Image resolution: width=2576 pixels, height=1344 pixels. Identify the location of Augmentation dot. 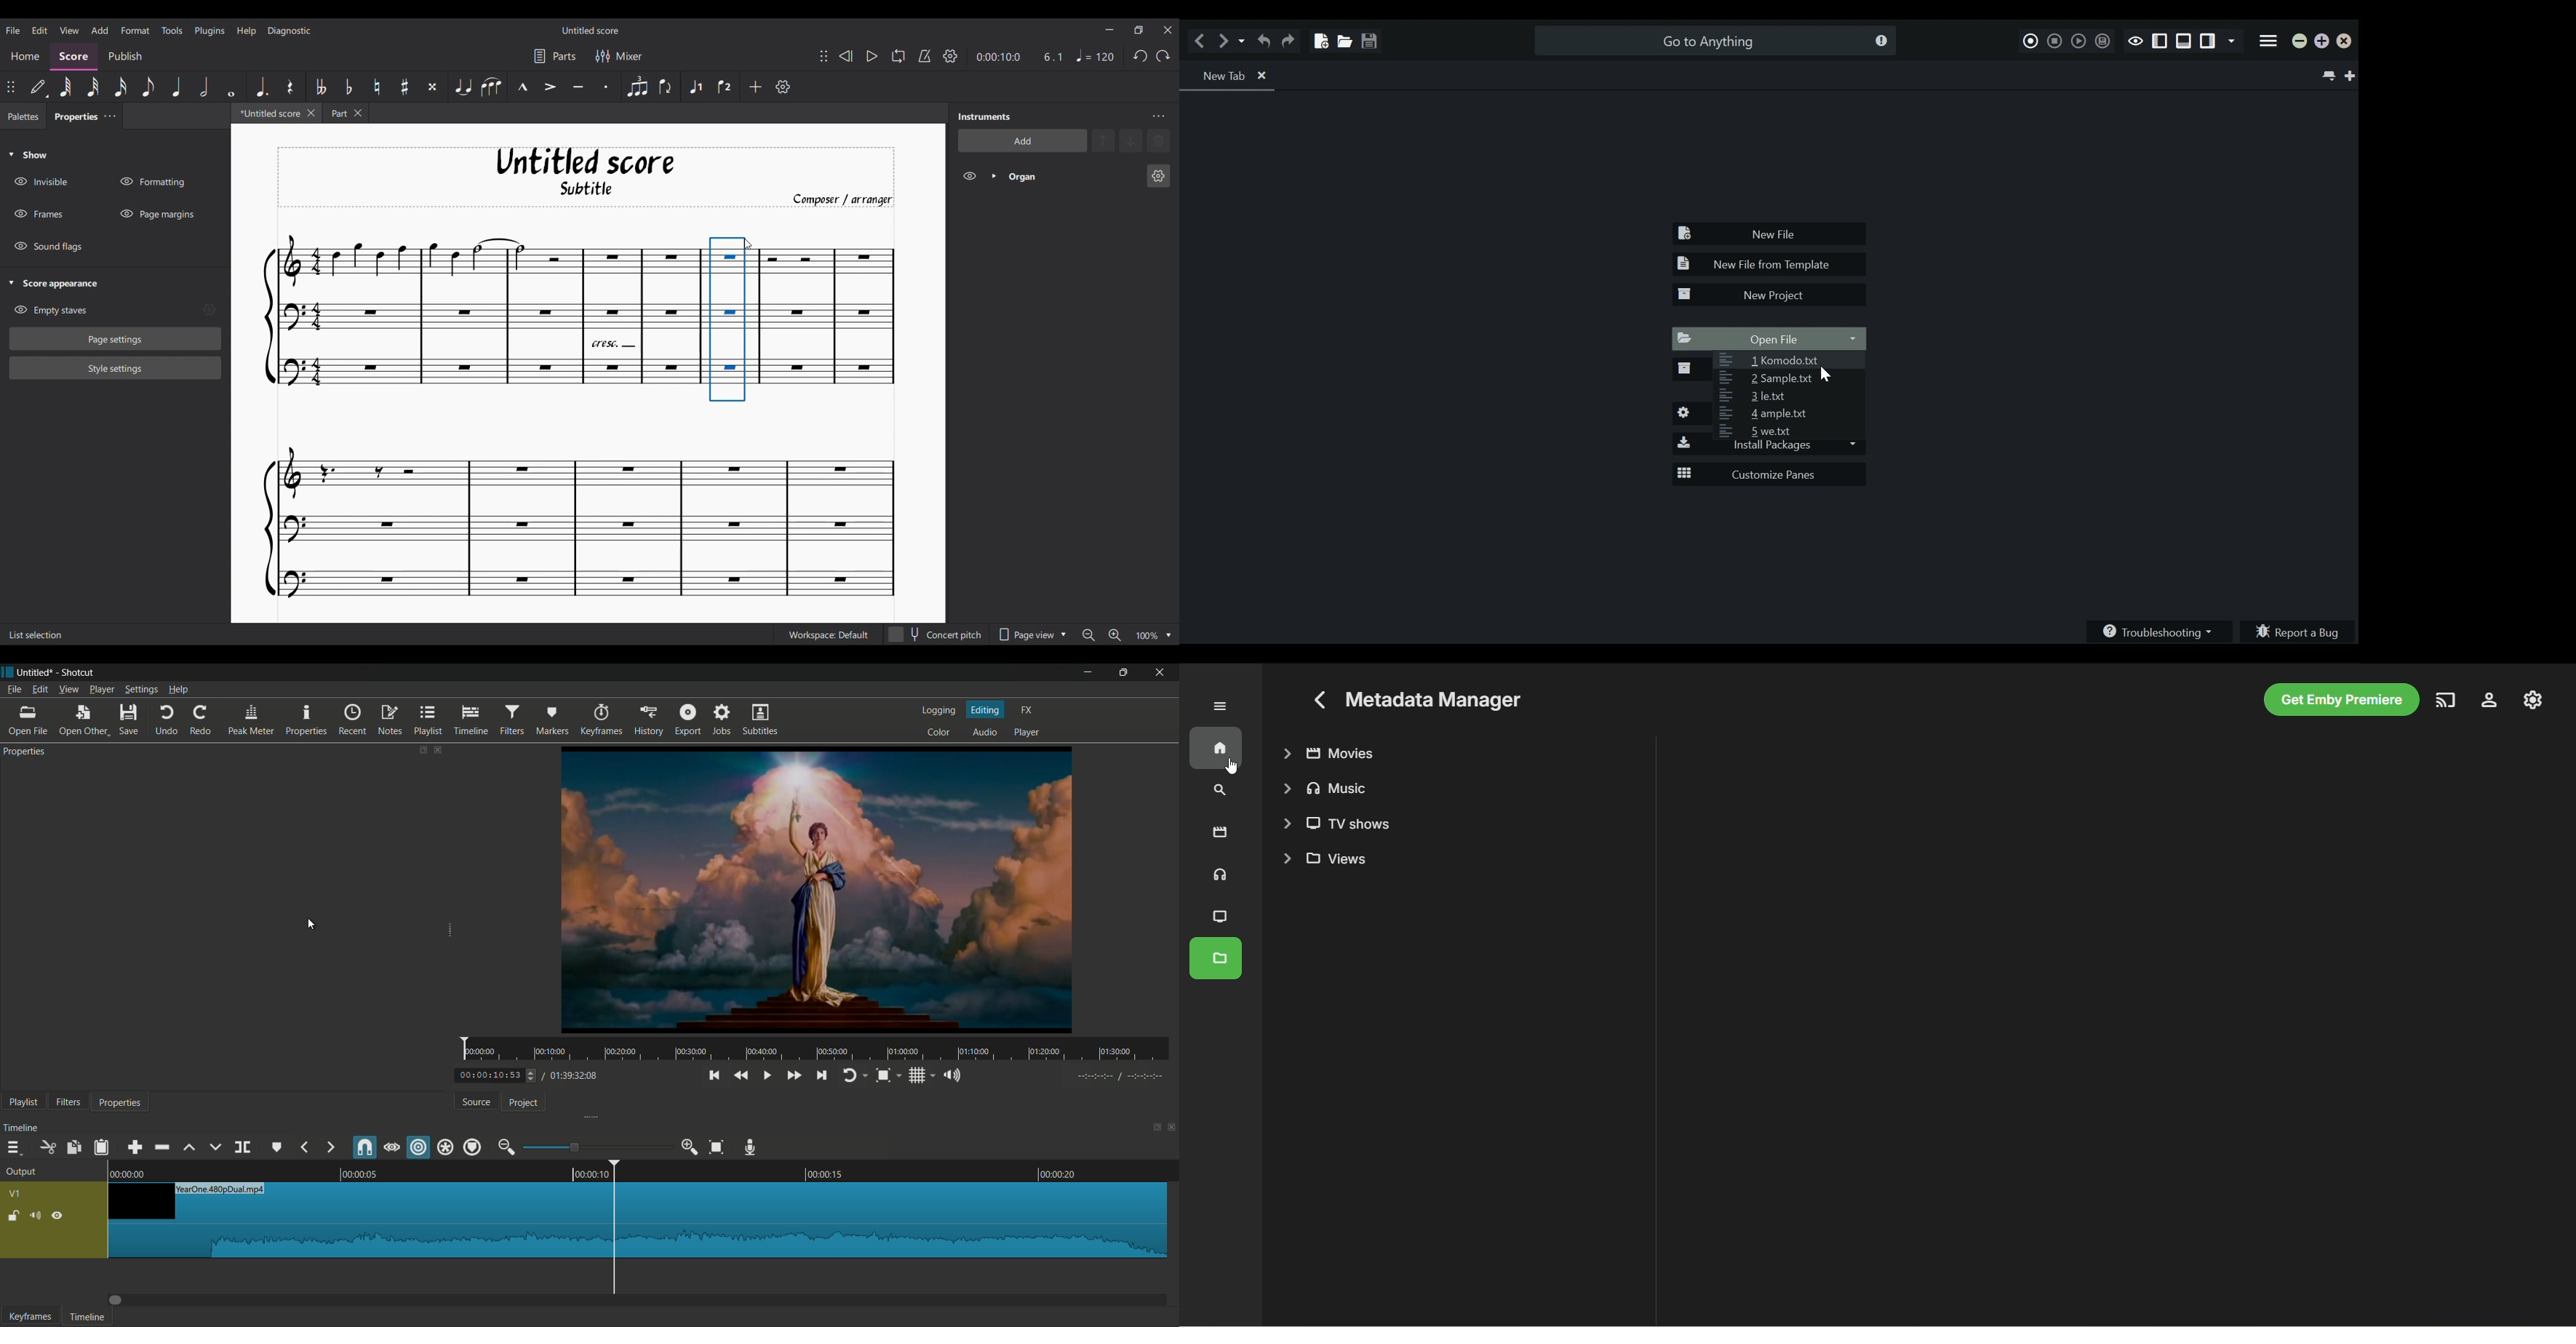
(261, 87).